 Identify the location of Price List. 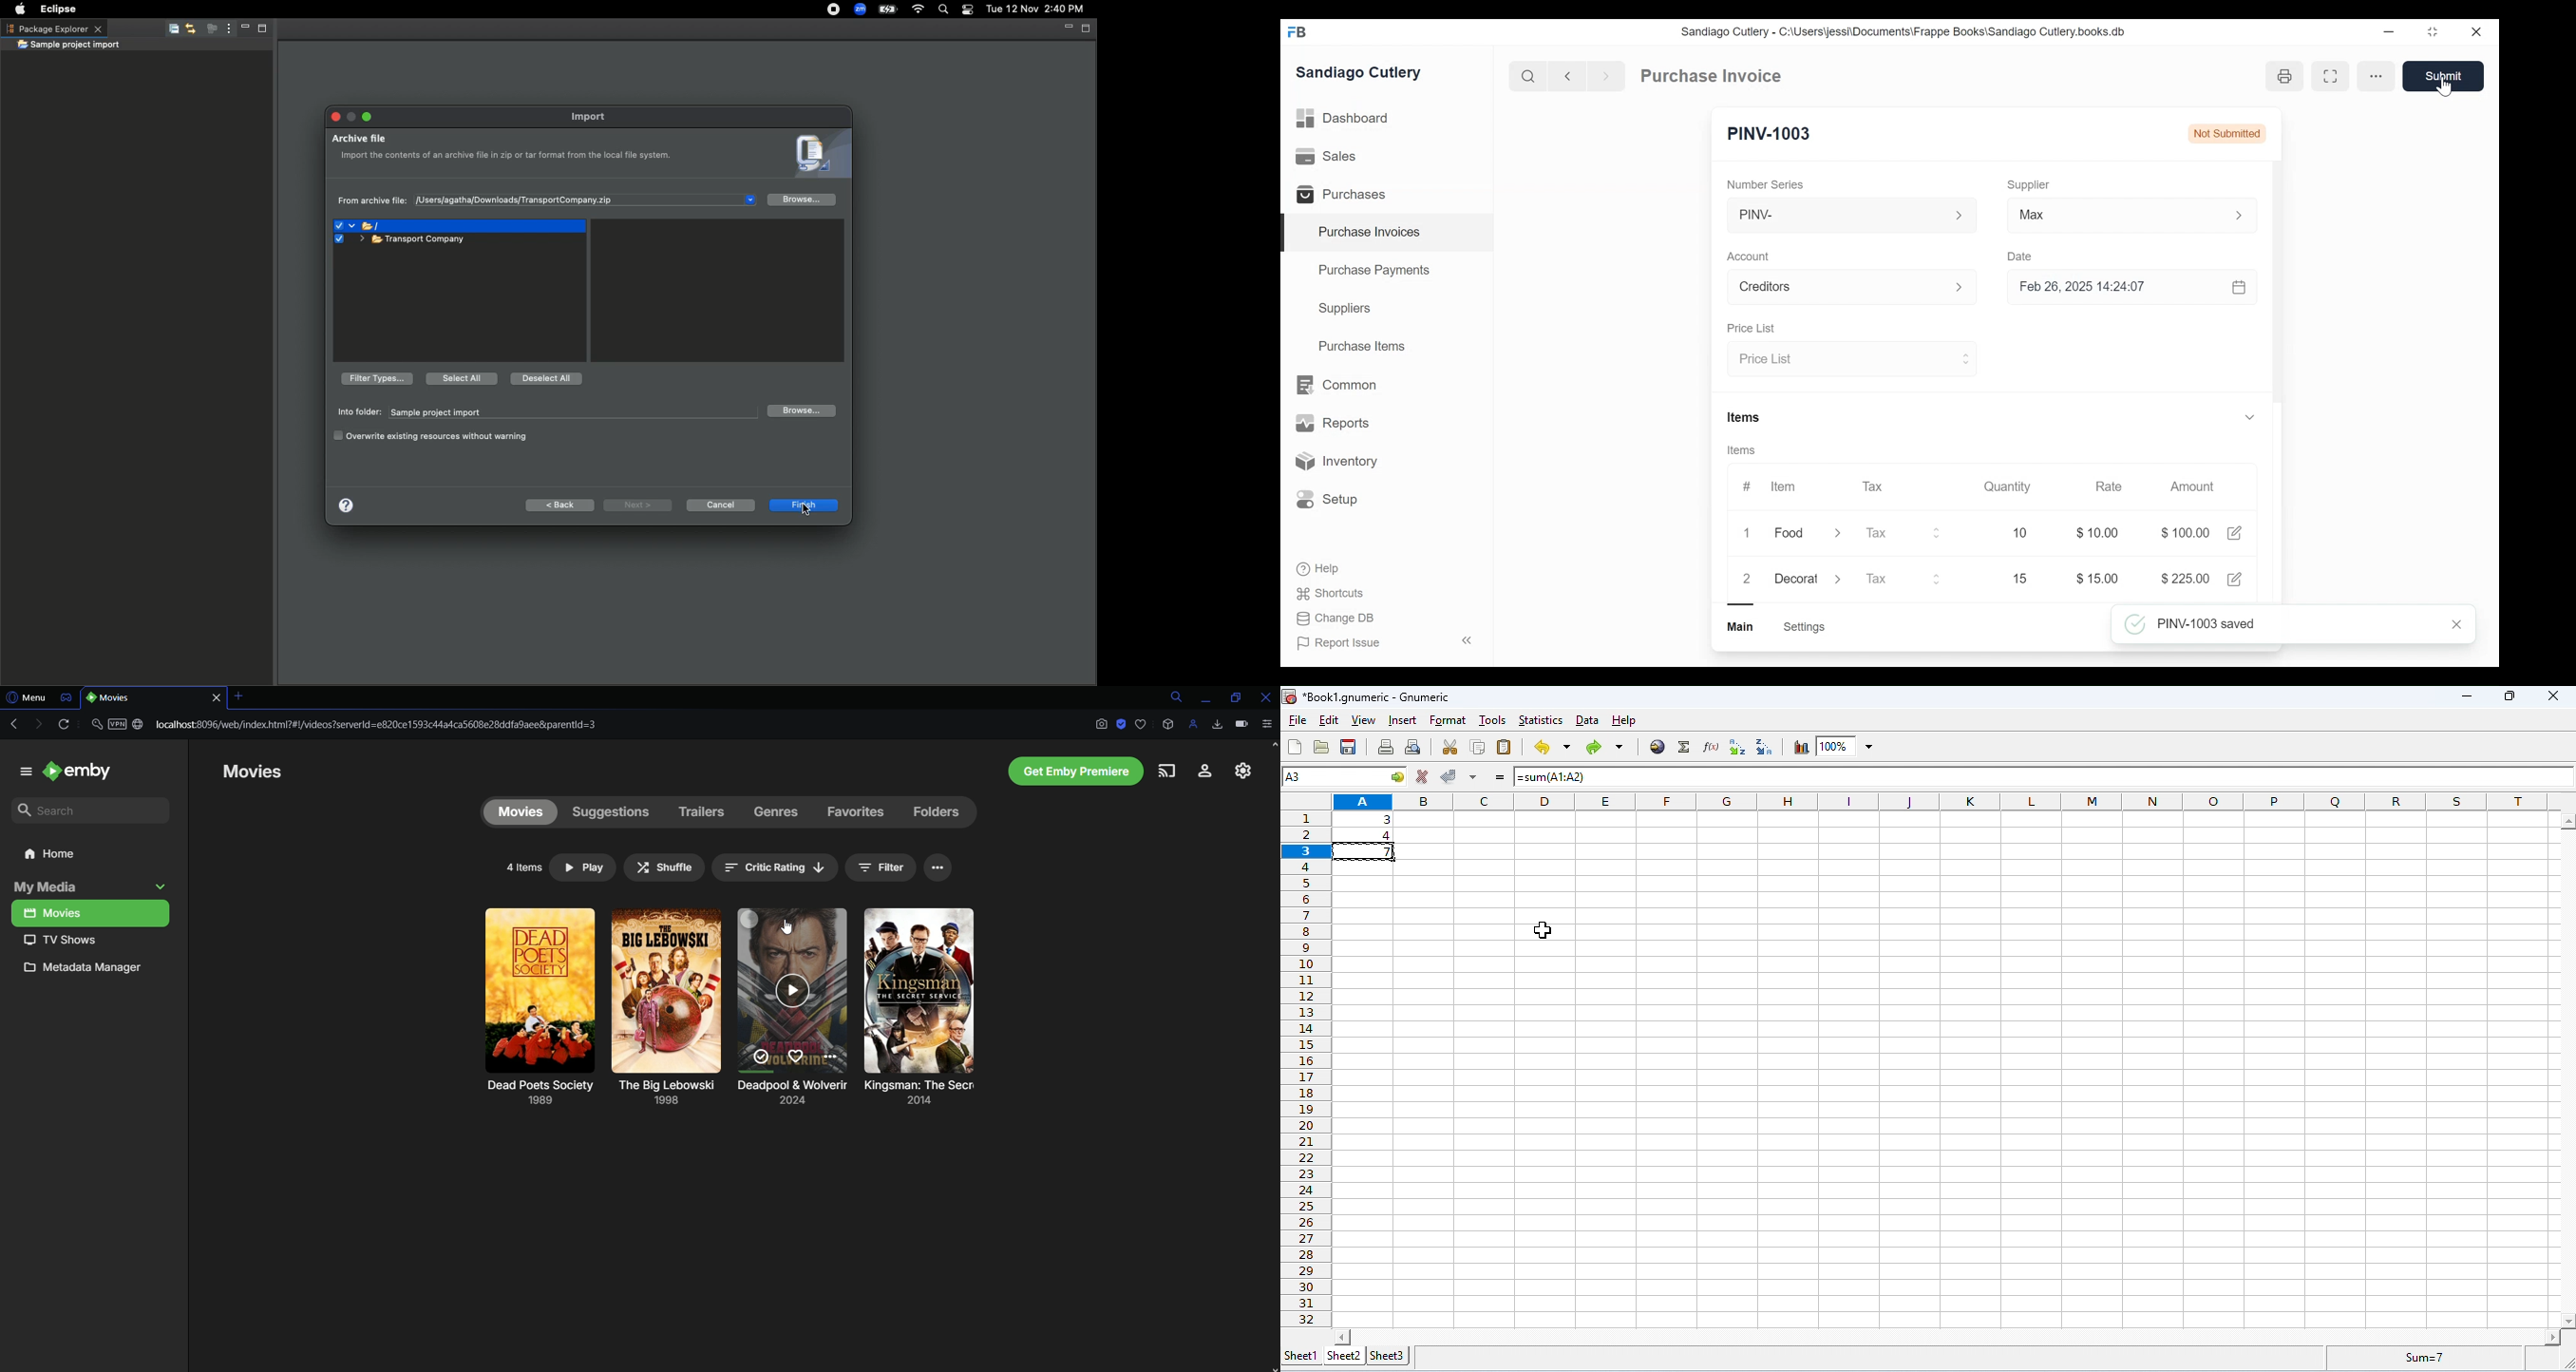
(1840, 360).